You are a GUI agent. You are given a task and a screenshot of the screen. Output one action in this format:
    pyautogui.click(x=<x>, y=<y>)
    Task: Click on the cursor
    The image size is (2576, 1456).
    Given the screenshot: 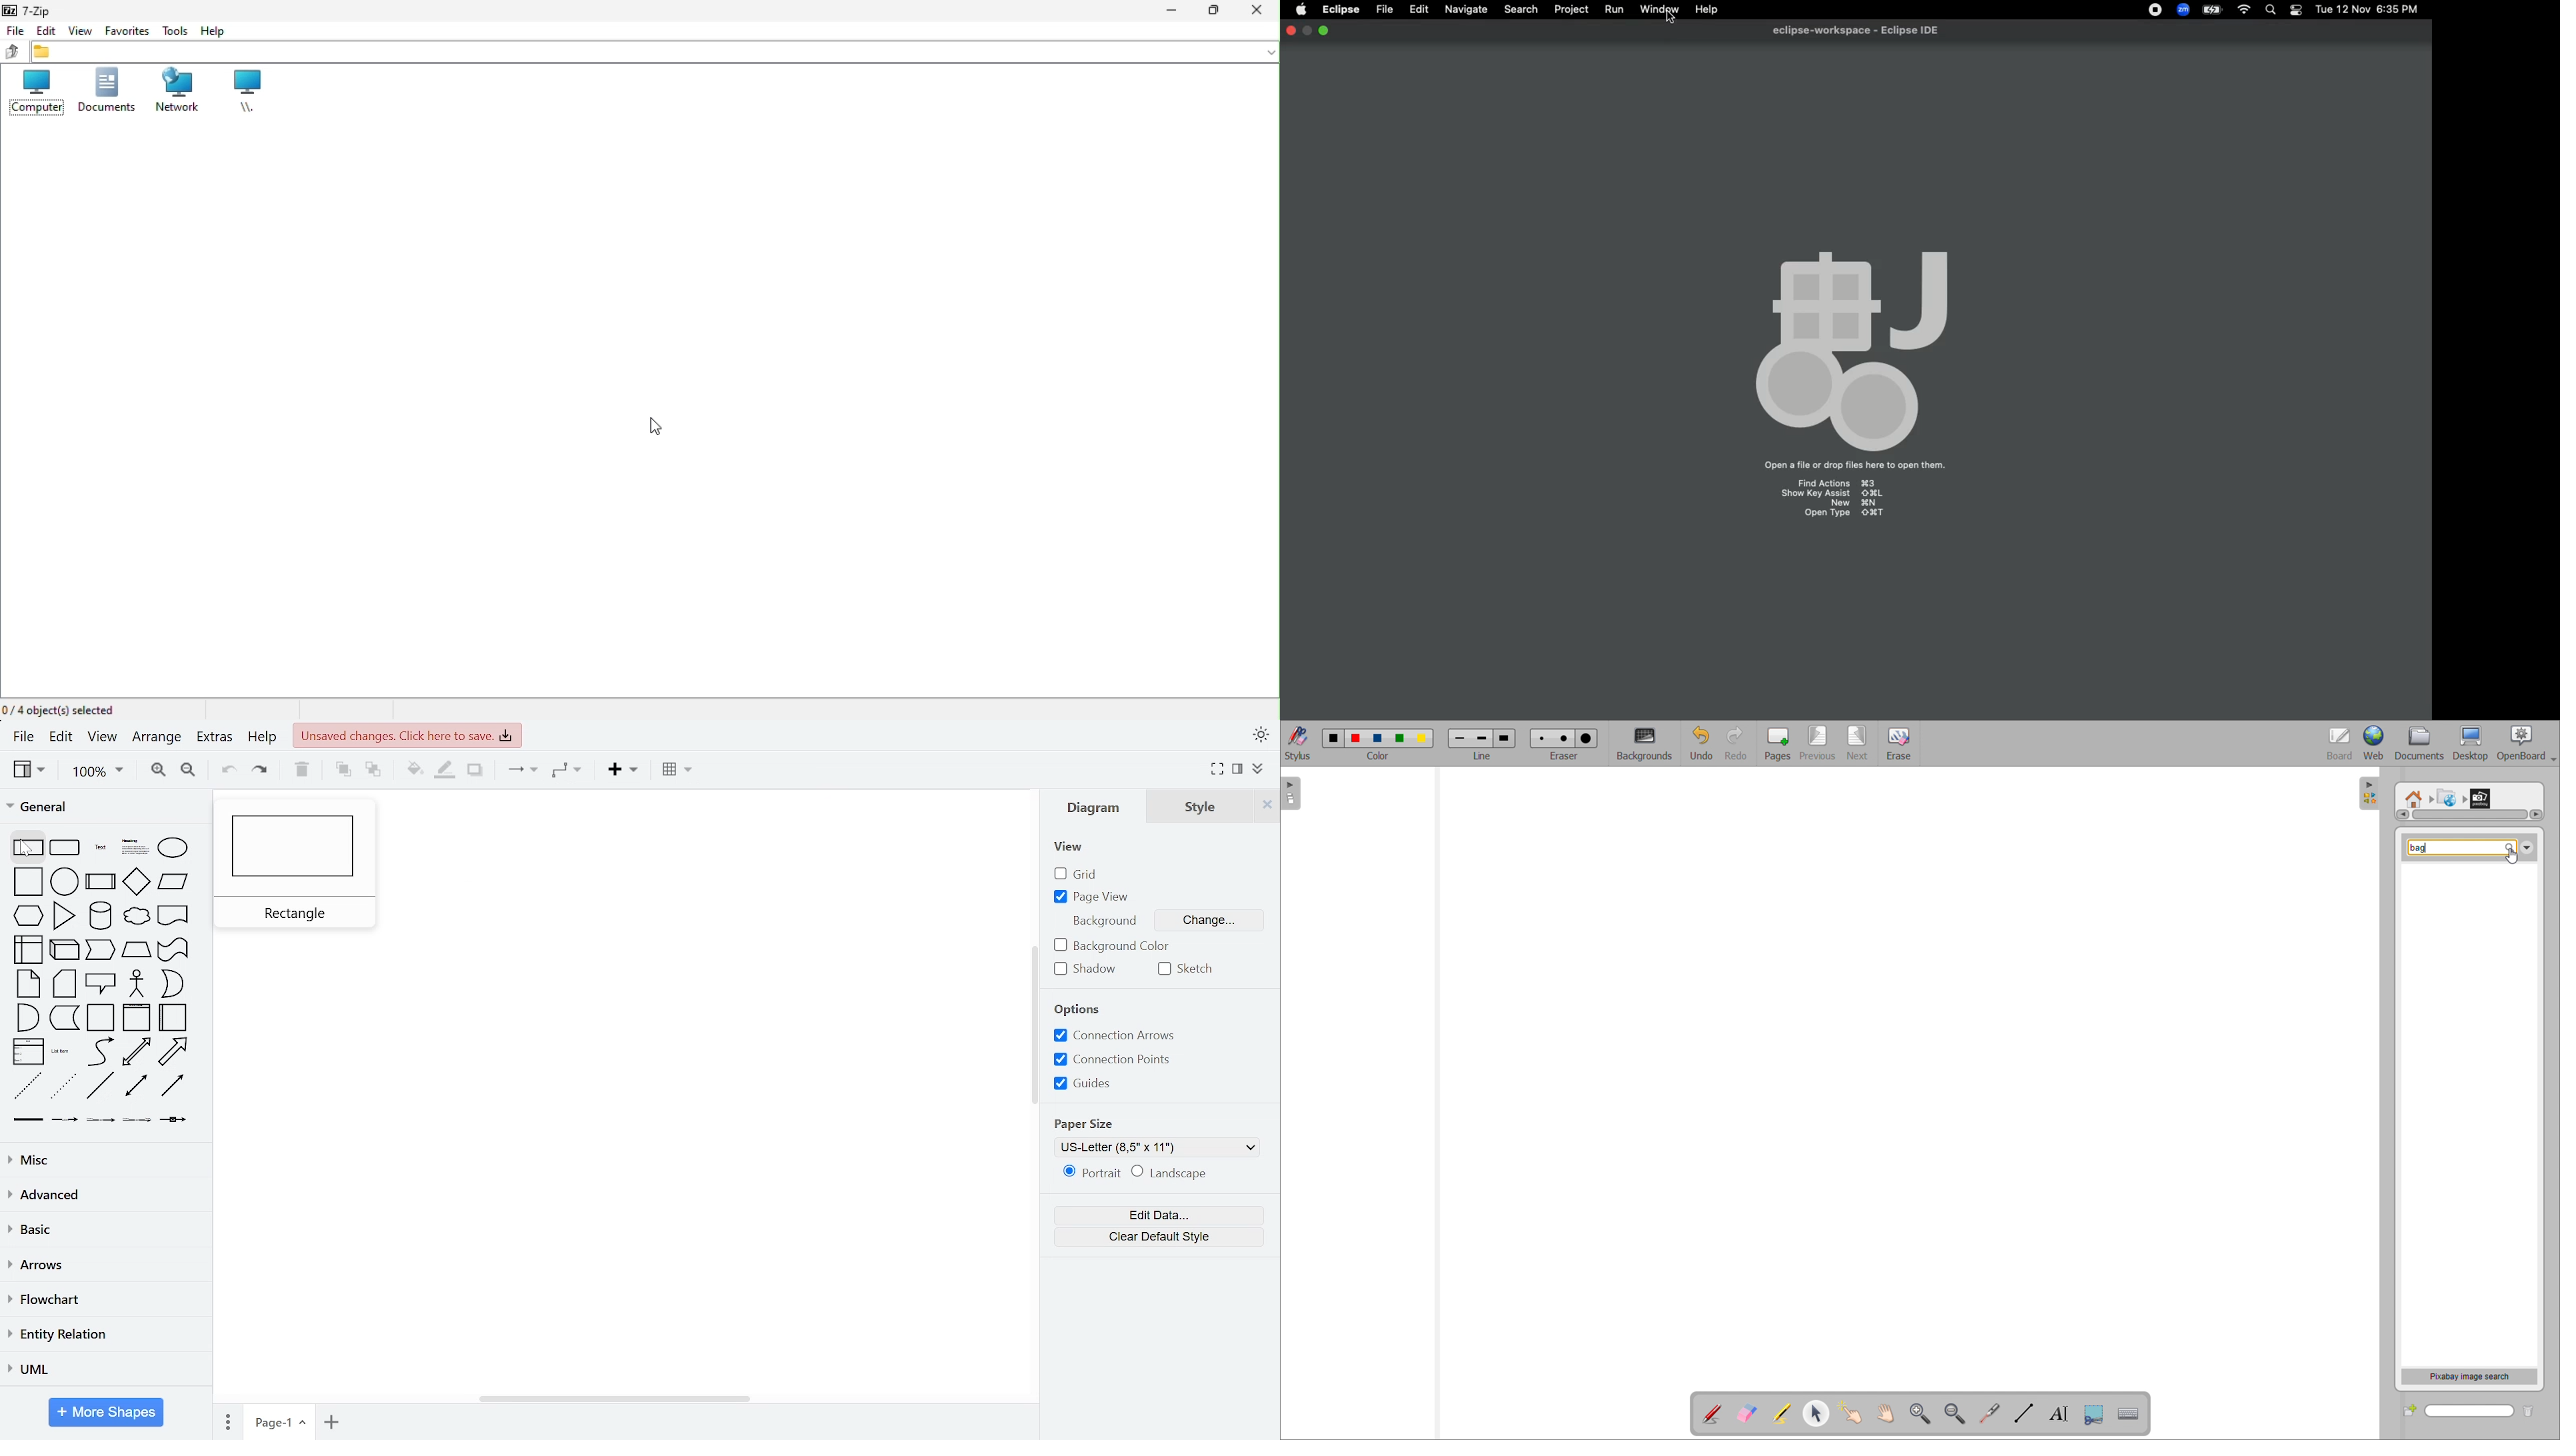 What is the action you would take?
    pyautogui.click(x=651, y=424)
    